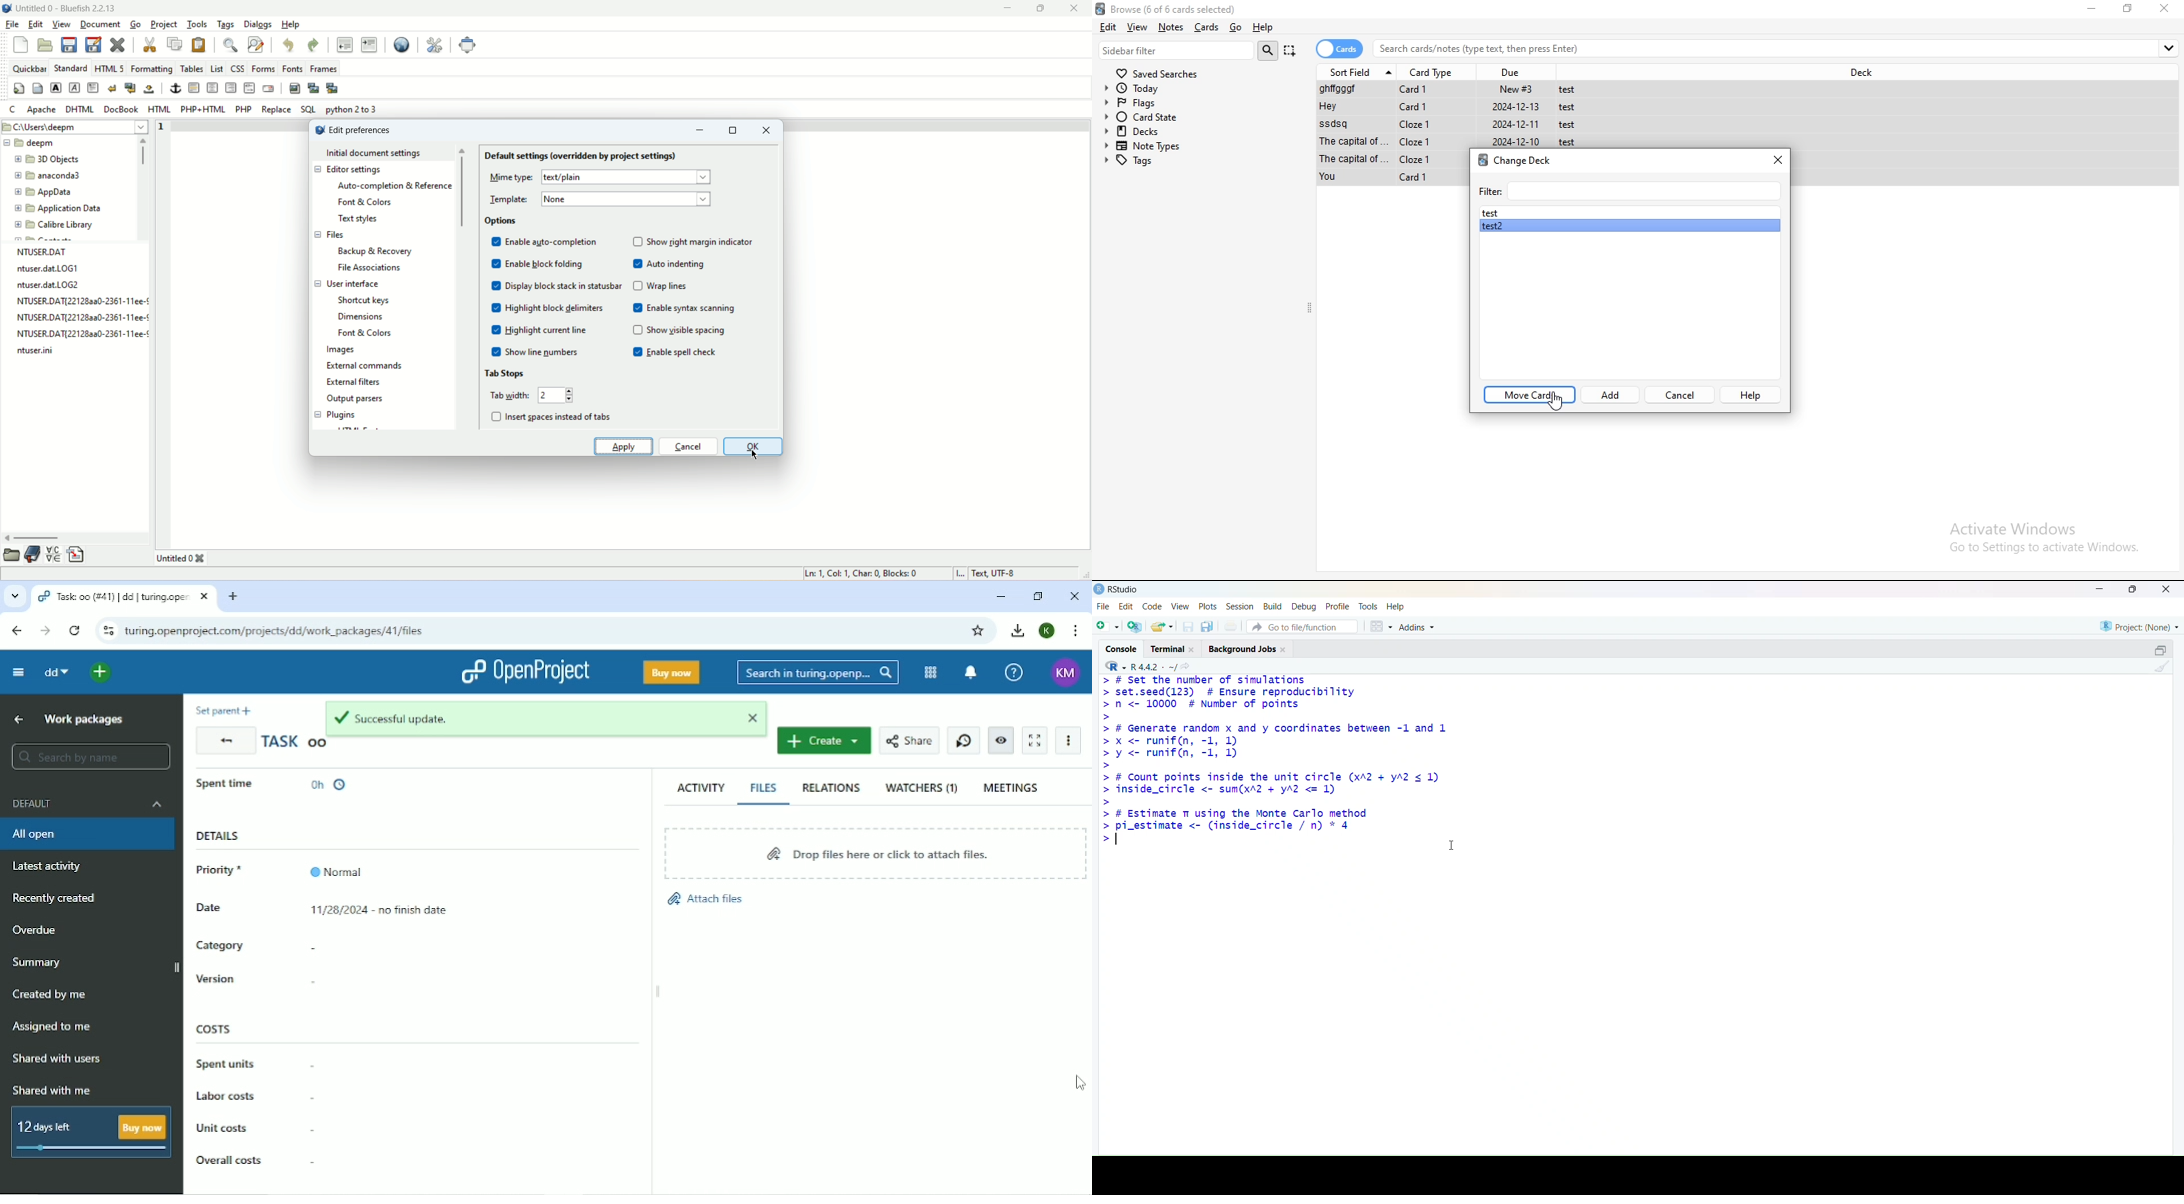 This screenshot has height=1204, width=2184. What do you see at coordinates (55, 88) in the screenshot?
I see `strong` at bounding box center [55, 88].